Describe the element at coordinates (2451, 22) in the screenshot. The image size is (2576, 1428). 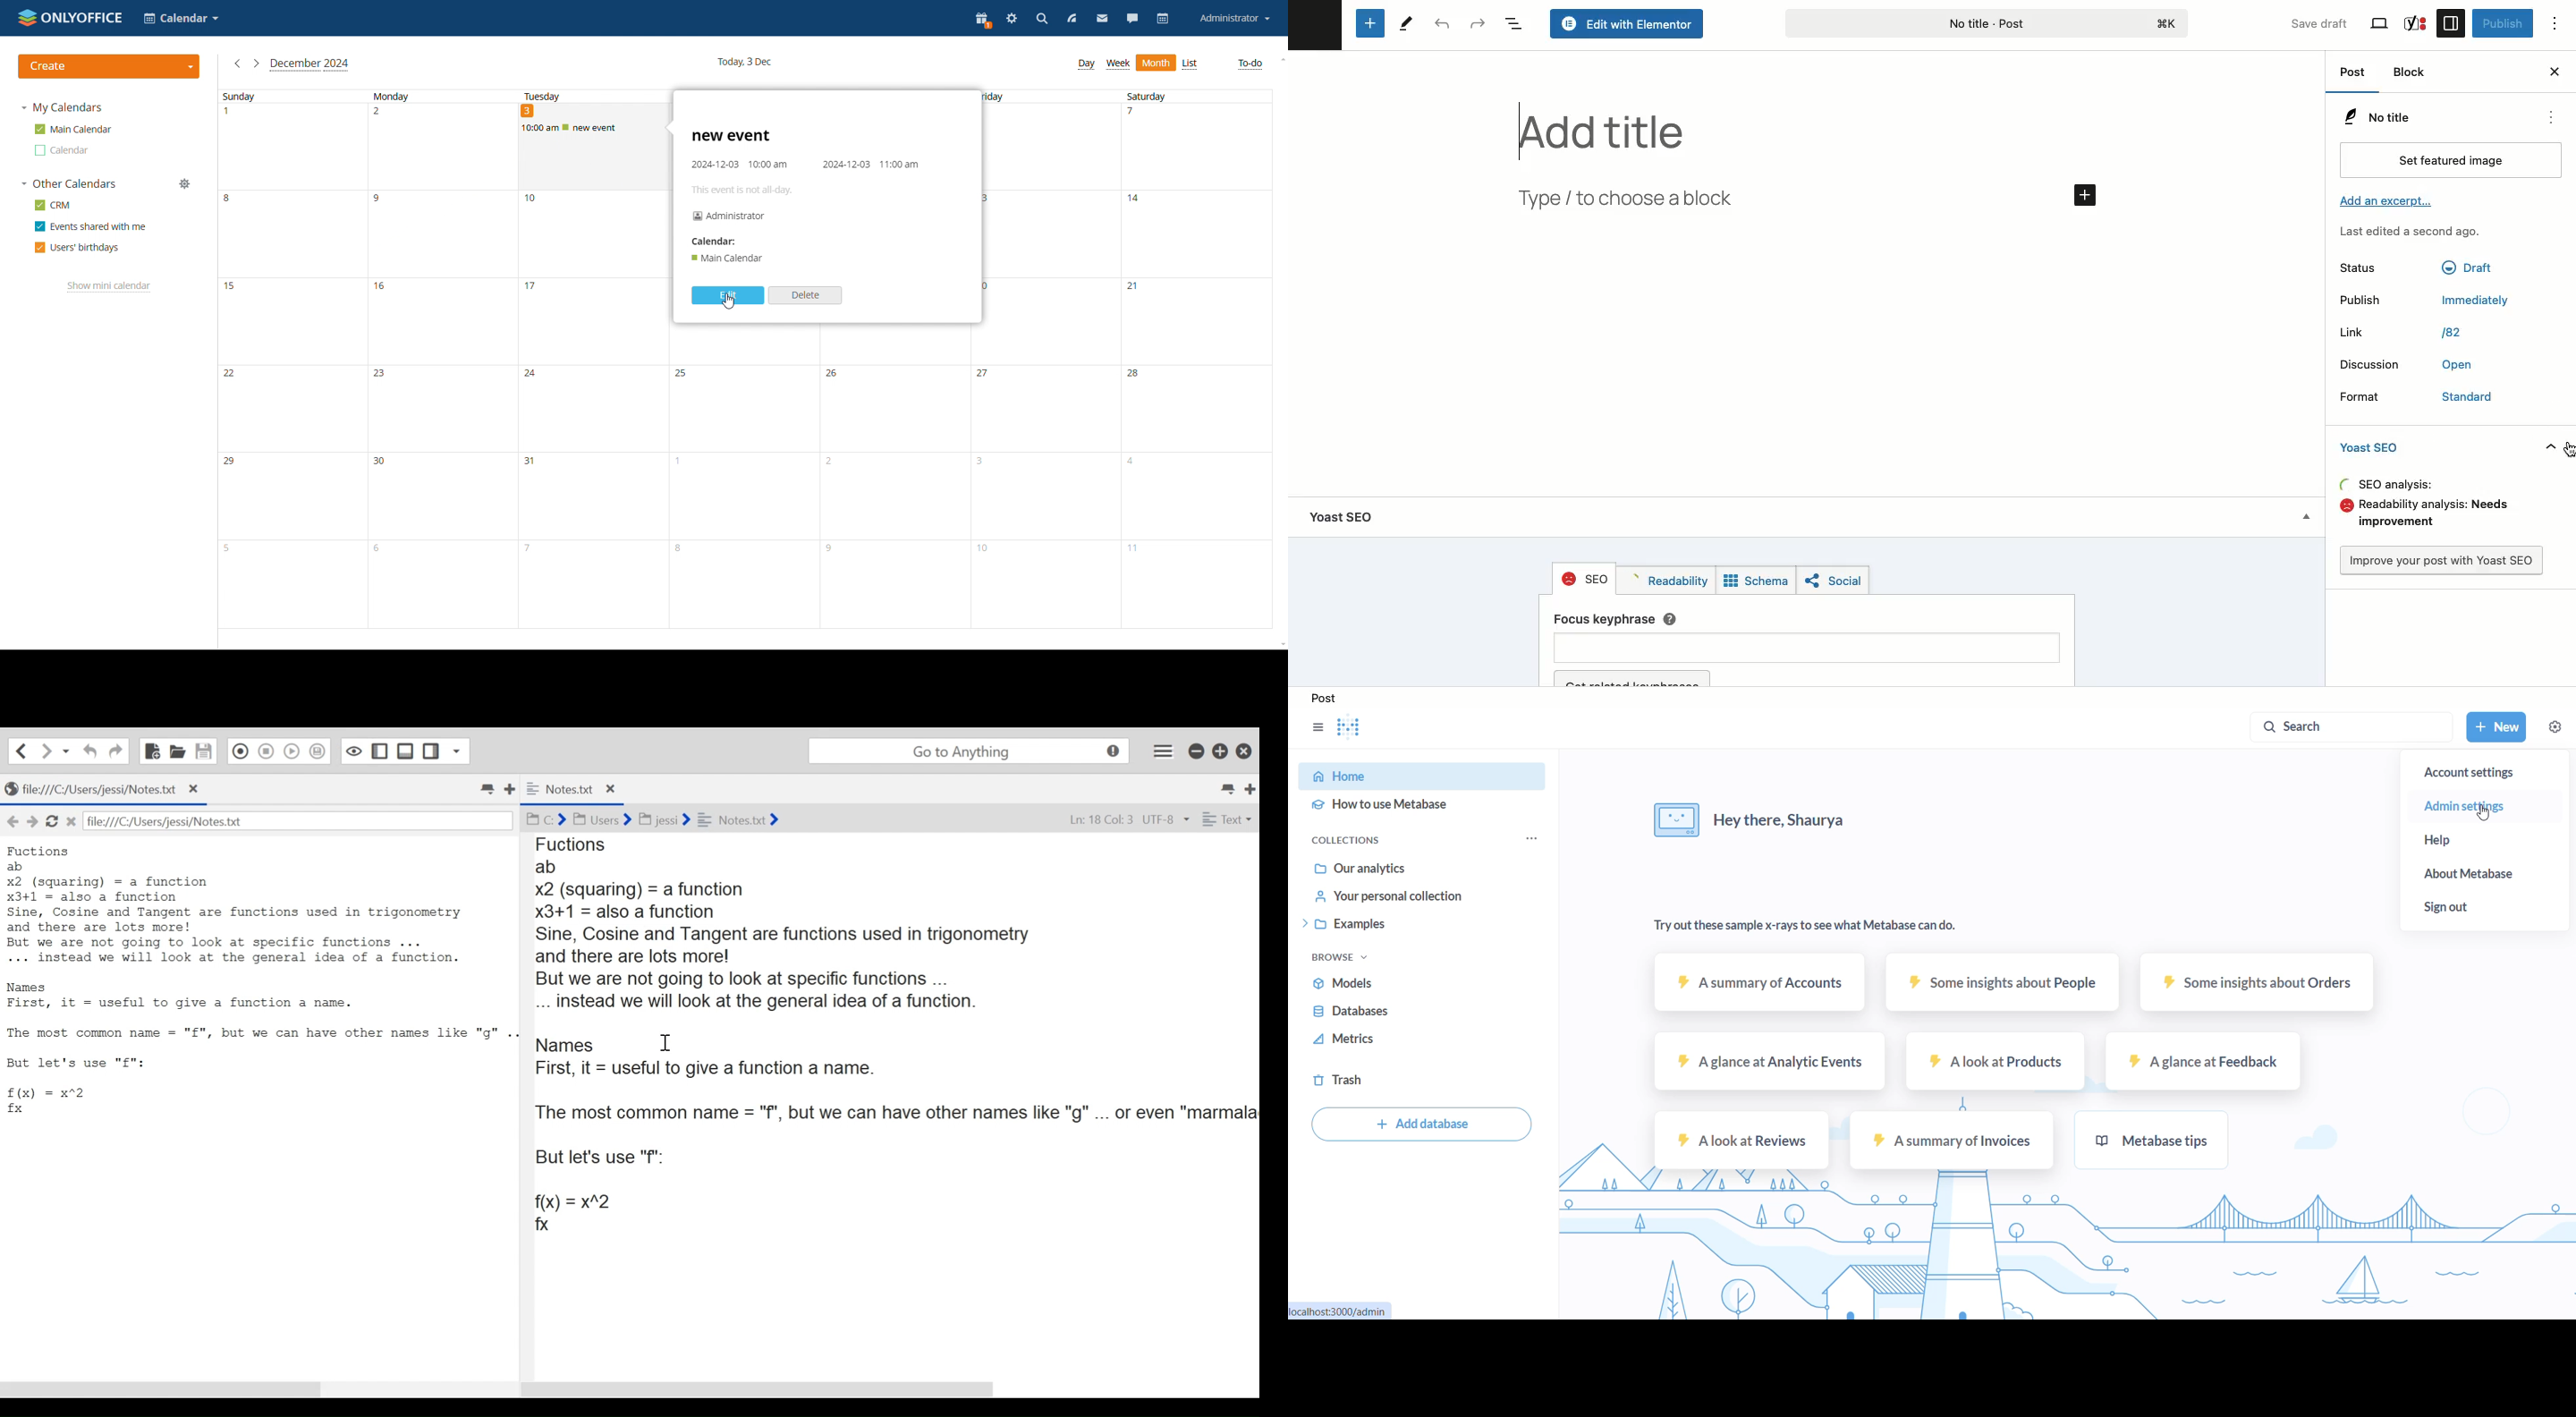
I see `Sidebar` at that location.